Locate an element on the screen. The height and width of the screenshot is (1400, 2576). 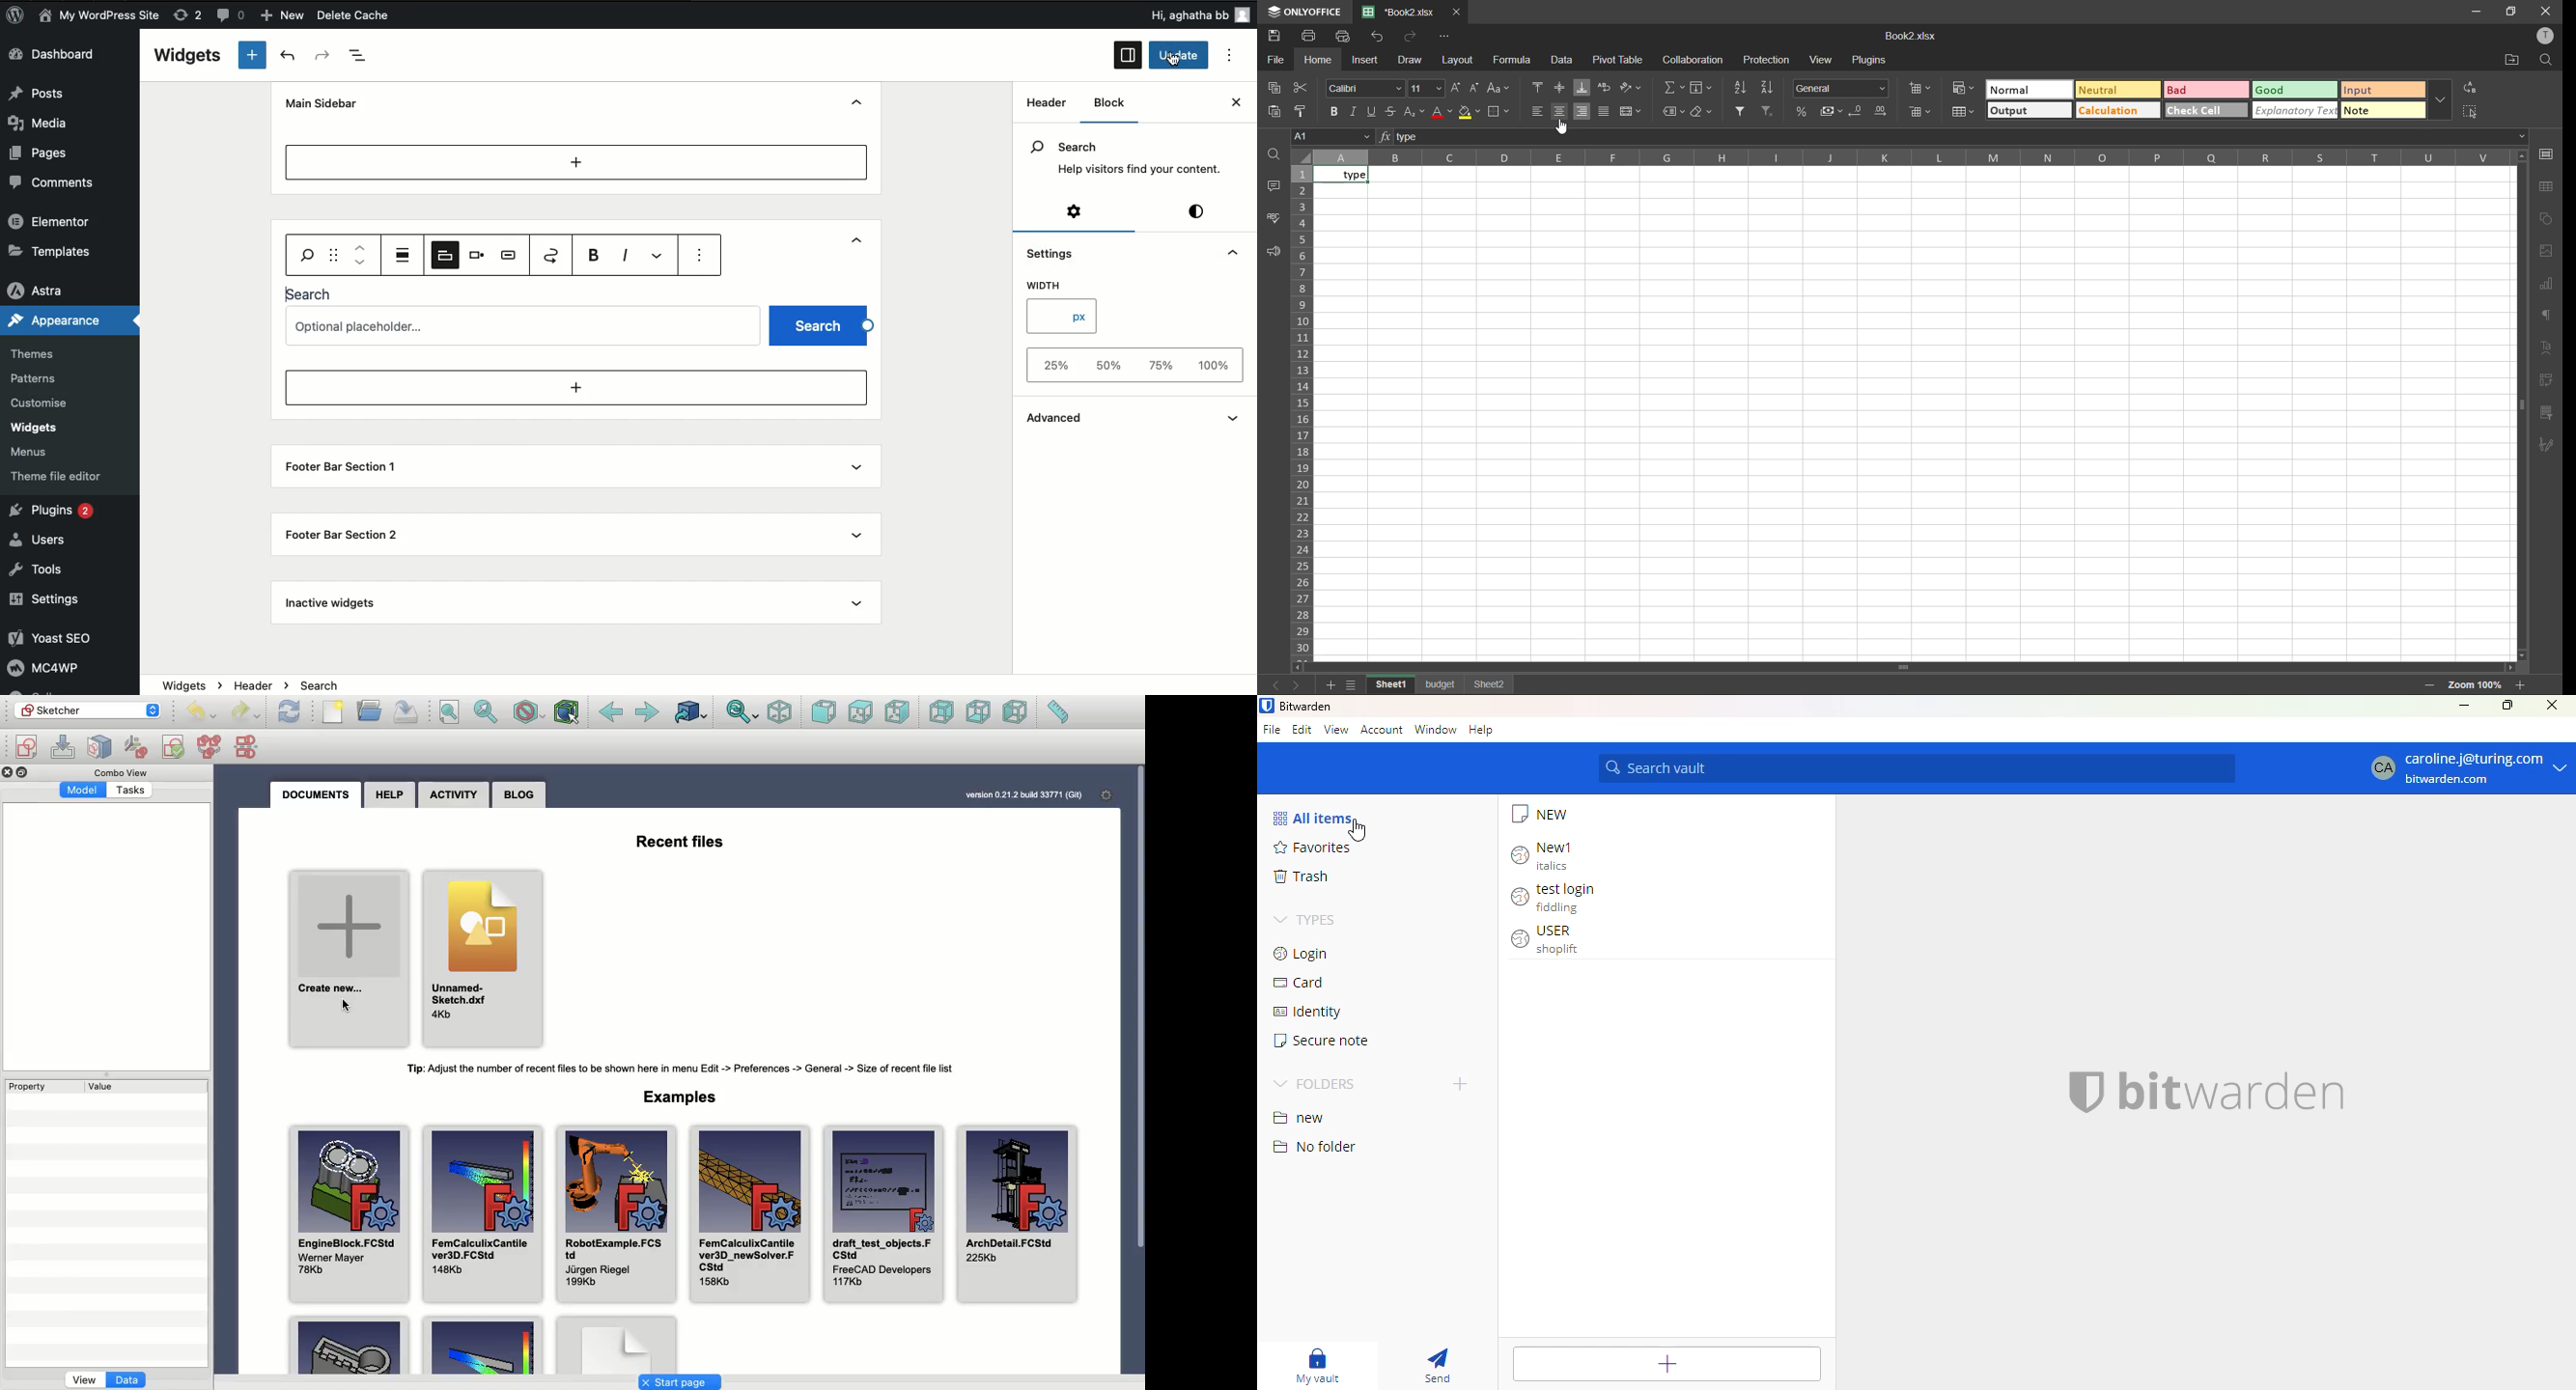
account is located at coordinates (1382, 729).